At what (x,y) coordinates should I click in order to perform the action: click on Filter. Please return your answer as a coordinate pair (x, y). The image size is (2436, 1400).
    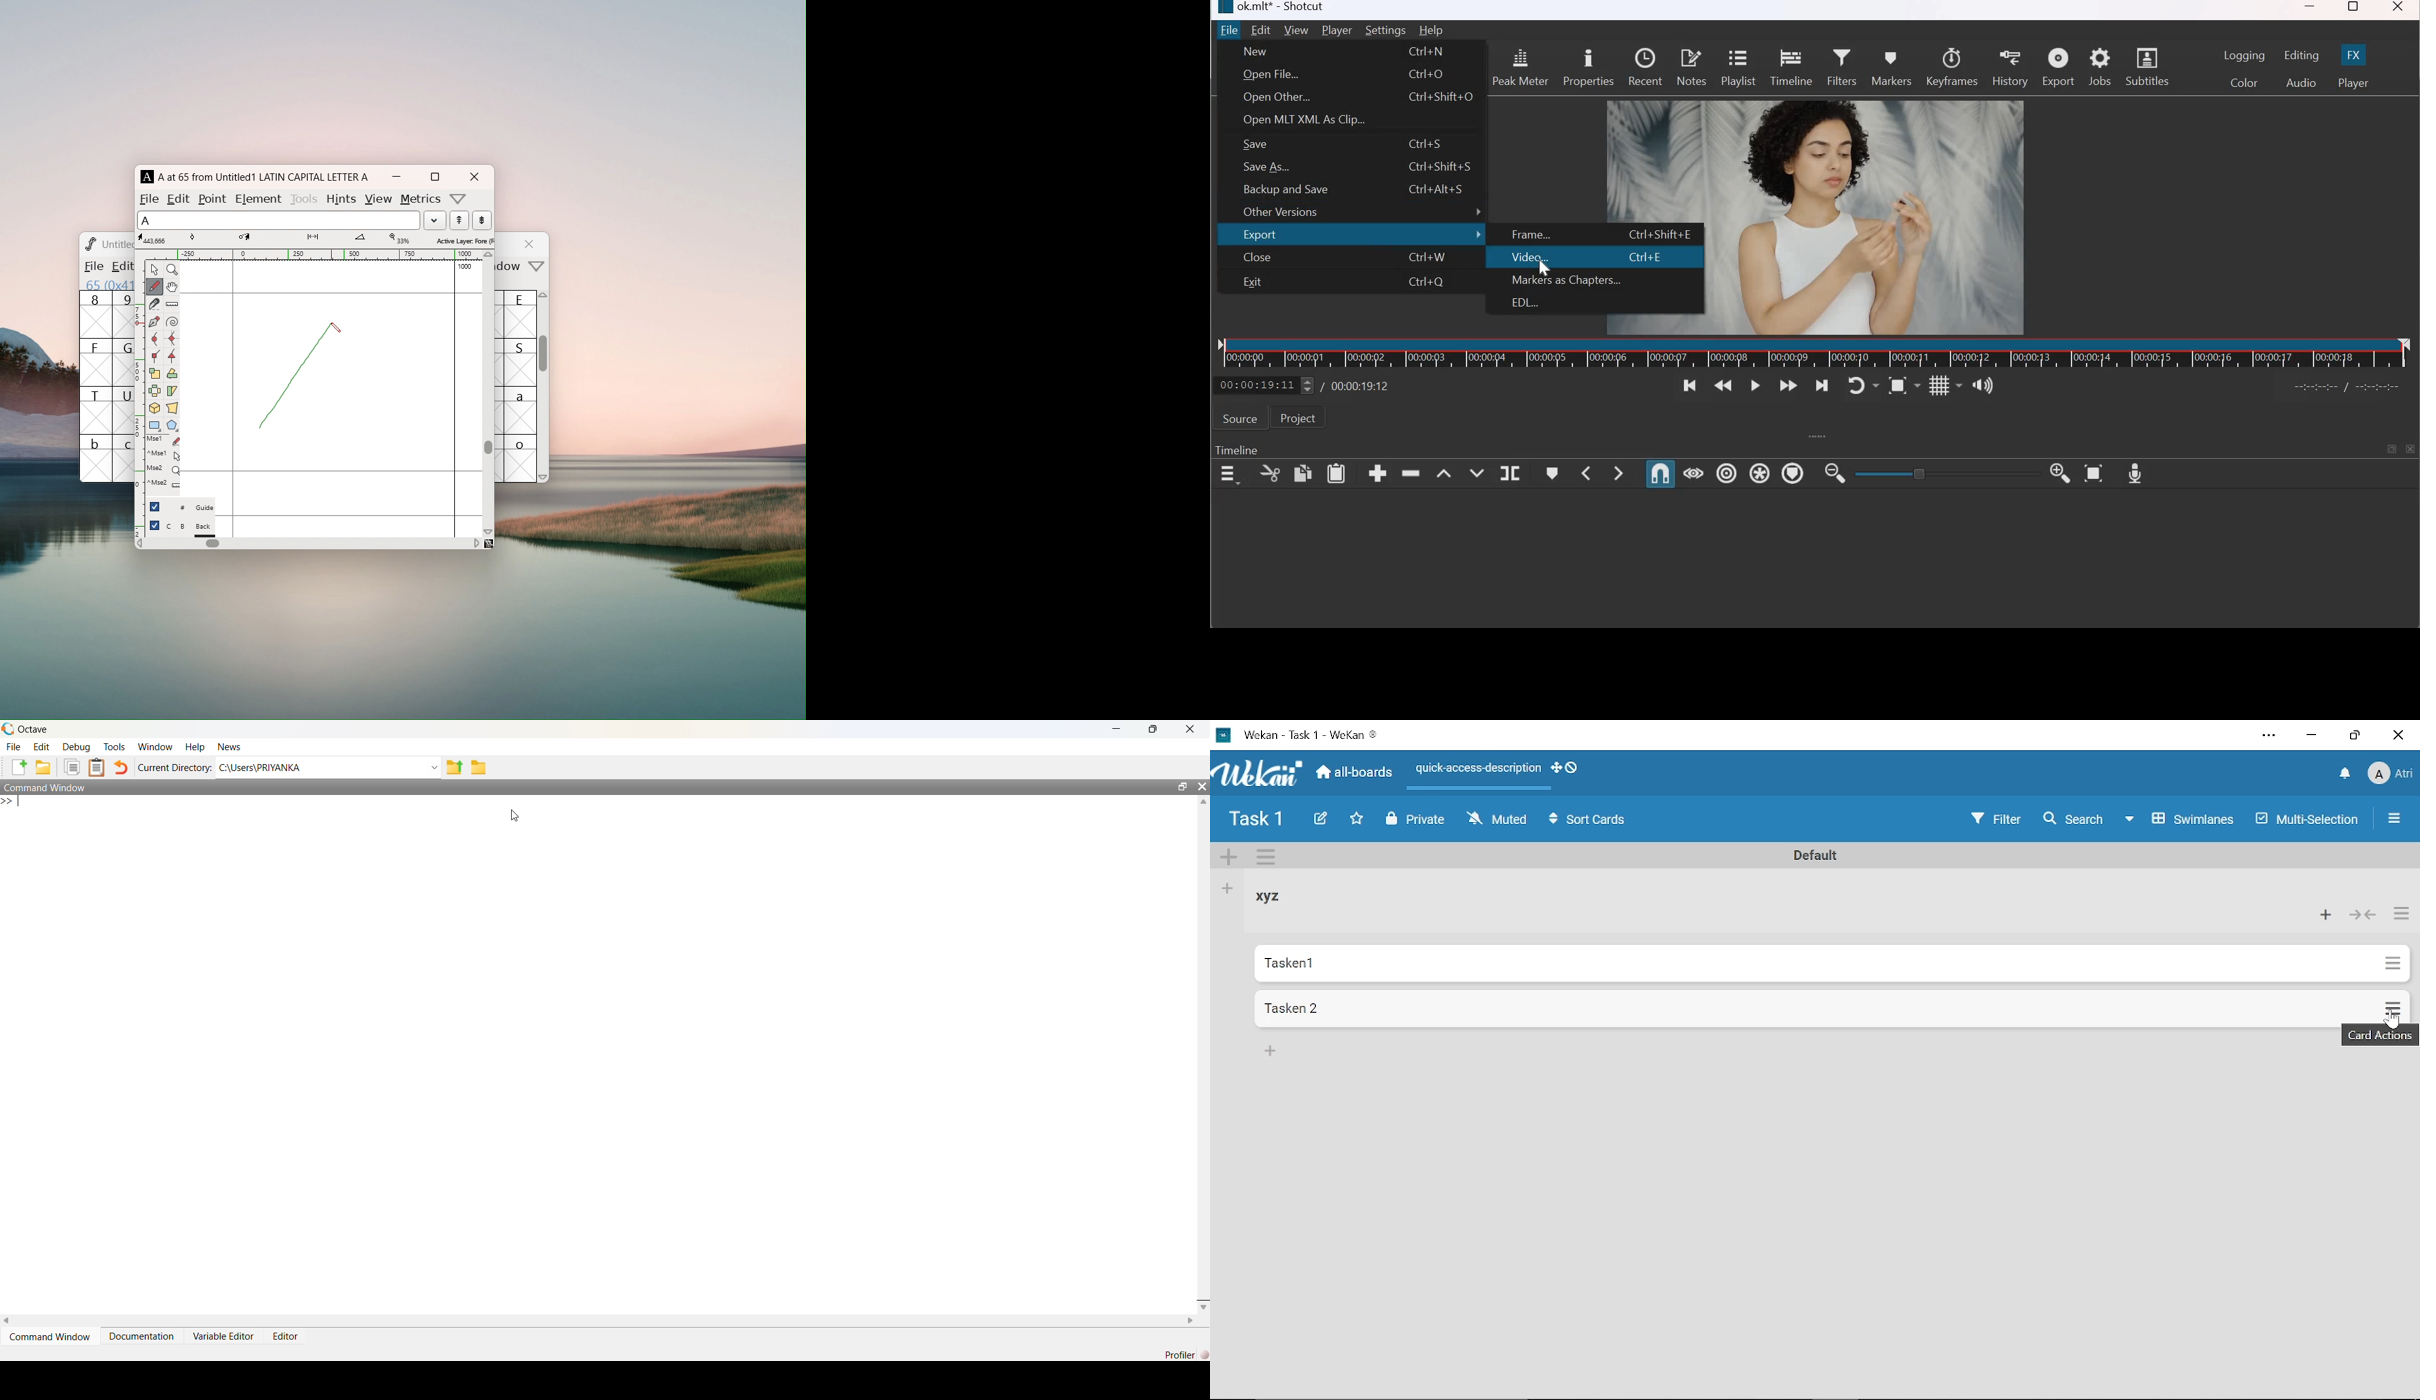
    Looking at the image, I should click on (1997, 818).